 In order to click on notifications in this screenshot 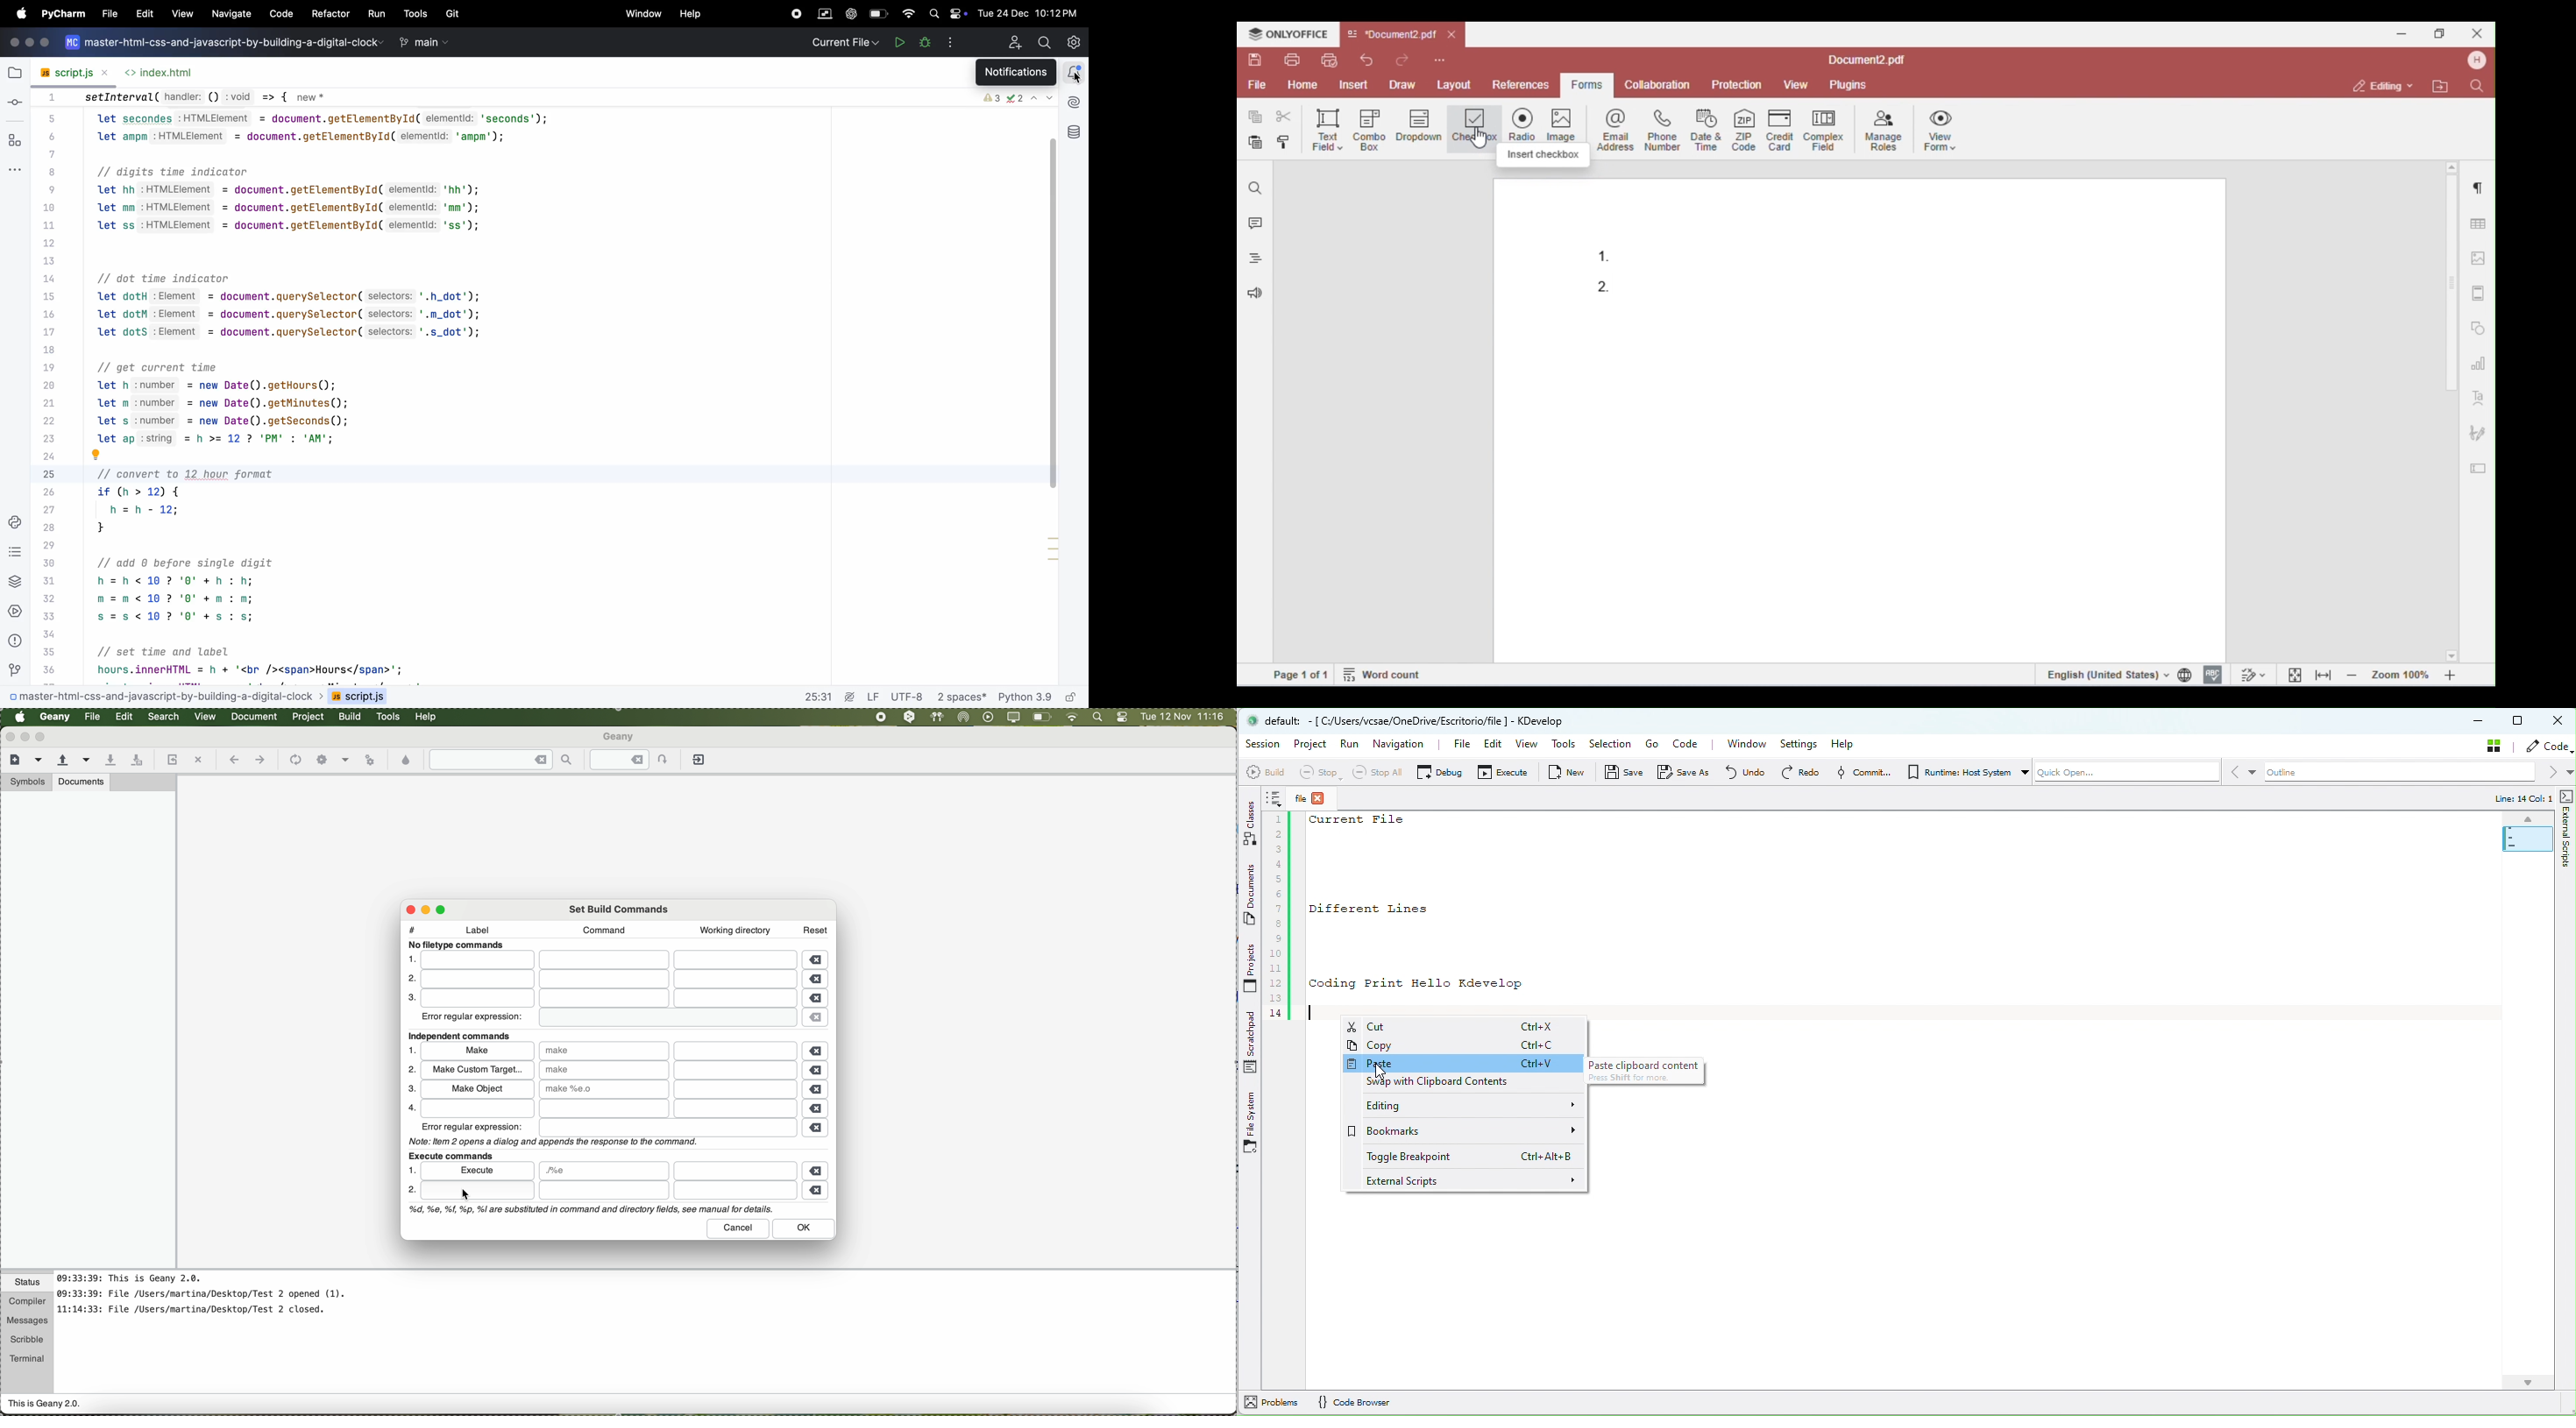, I will do `click(1076, 72)`.